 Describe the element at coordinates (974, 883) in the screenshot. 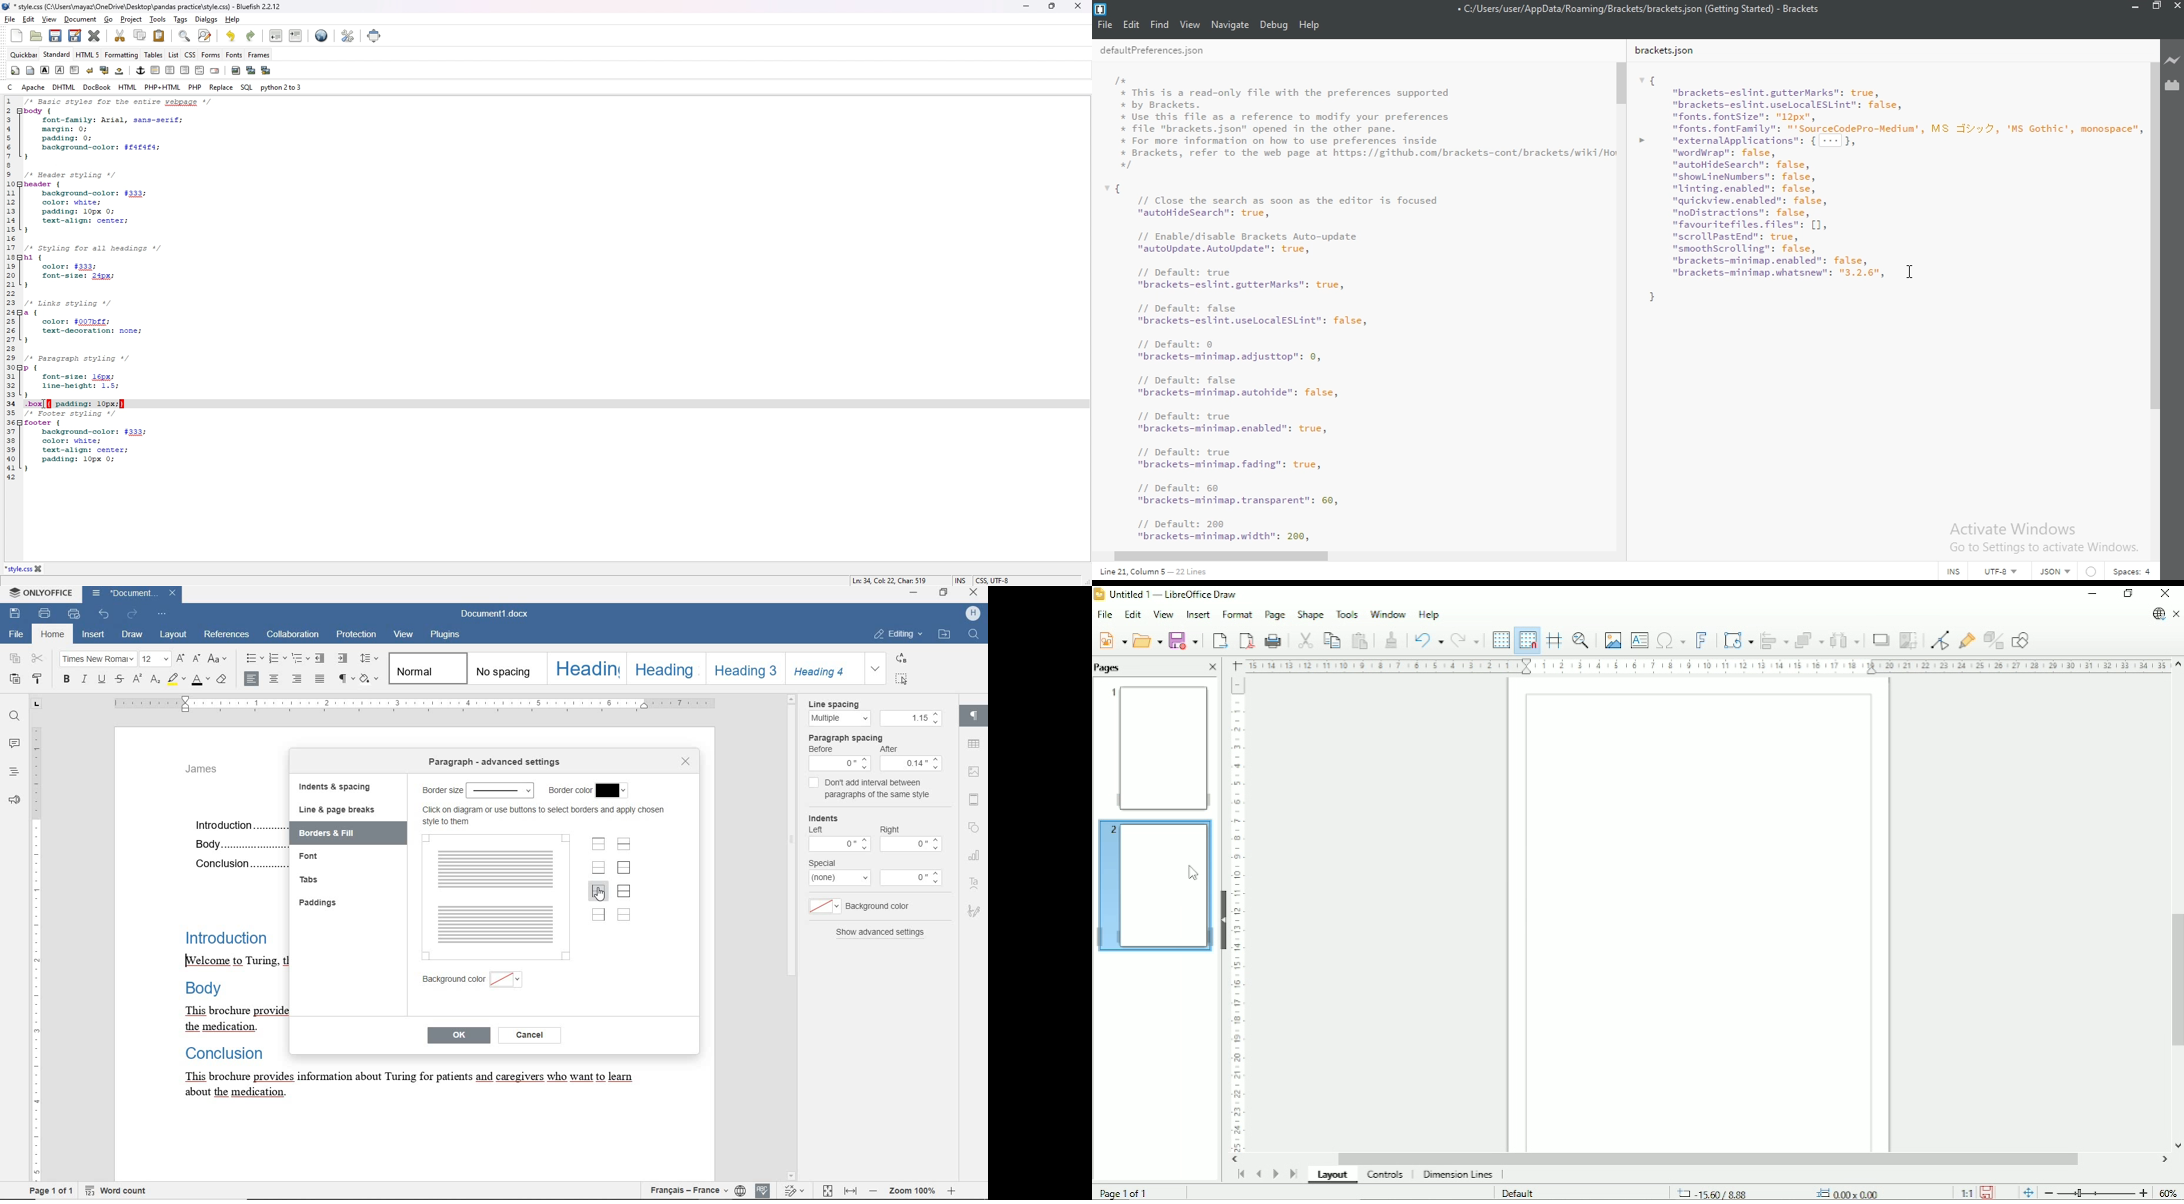

I see `text art` at that location.